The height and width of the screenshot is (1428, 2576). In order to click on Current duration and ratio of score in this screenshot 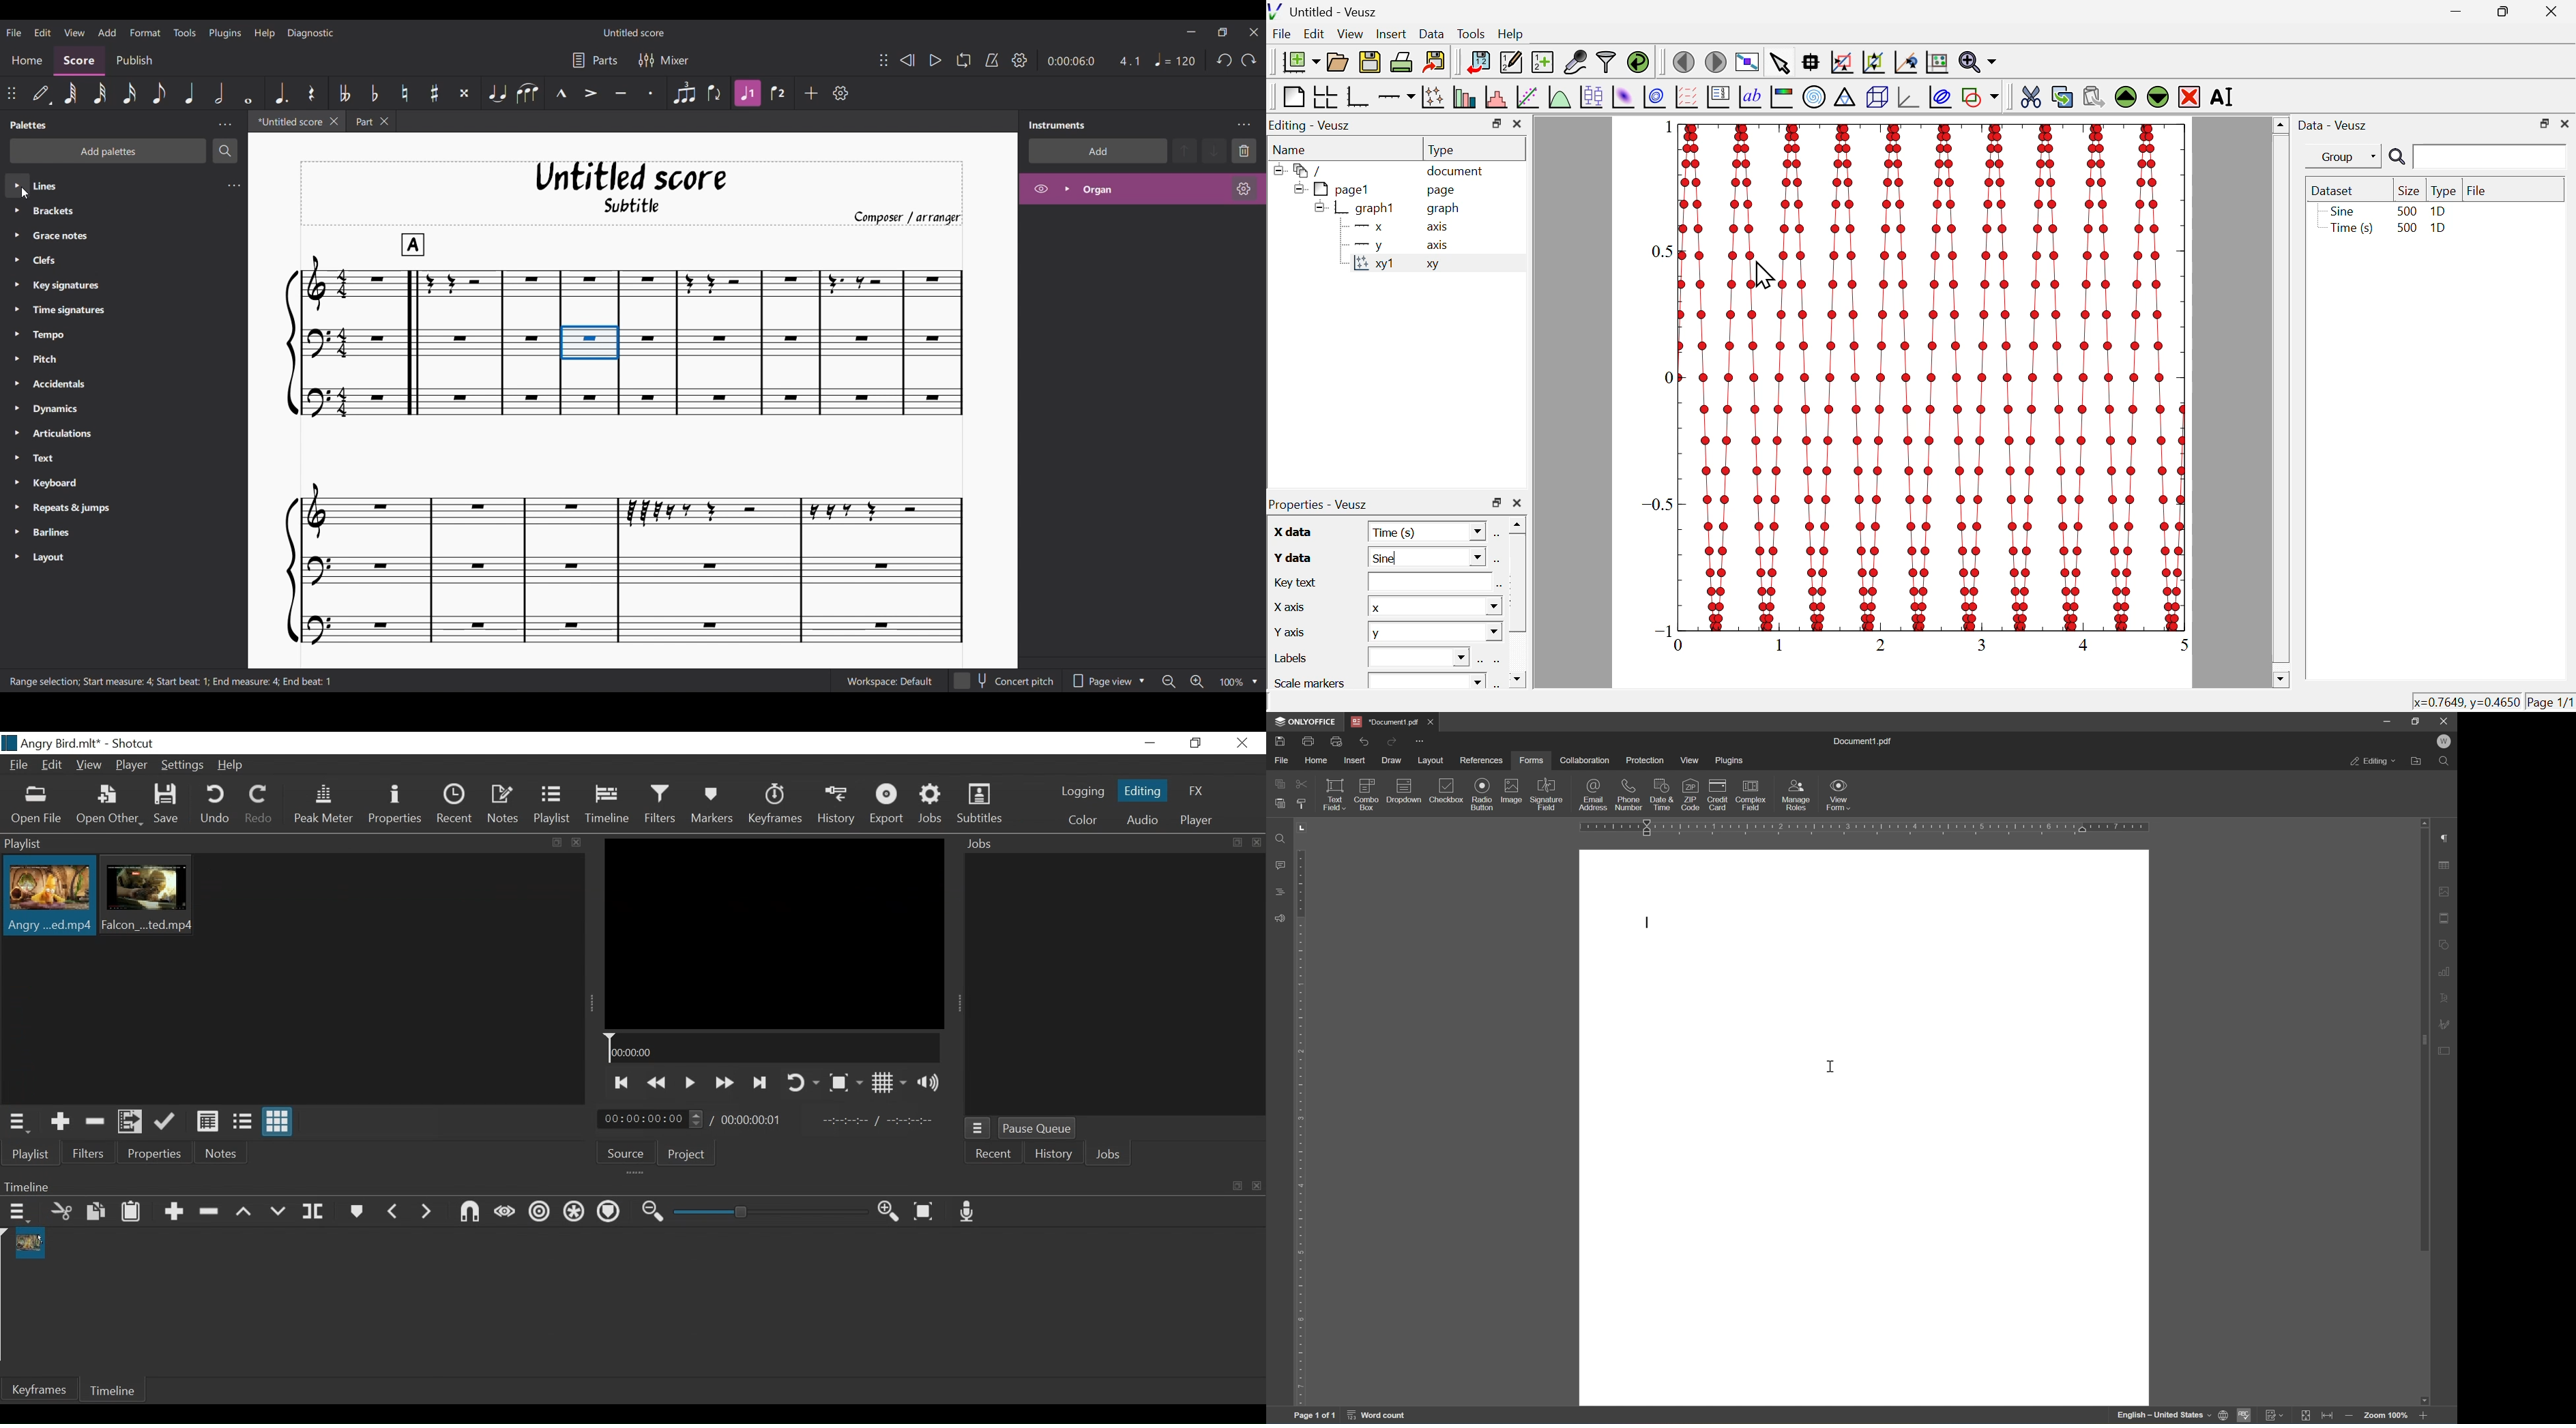, I will do `click(1093, 61)`.